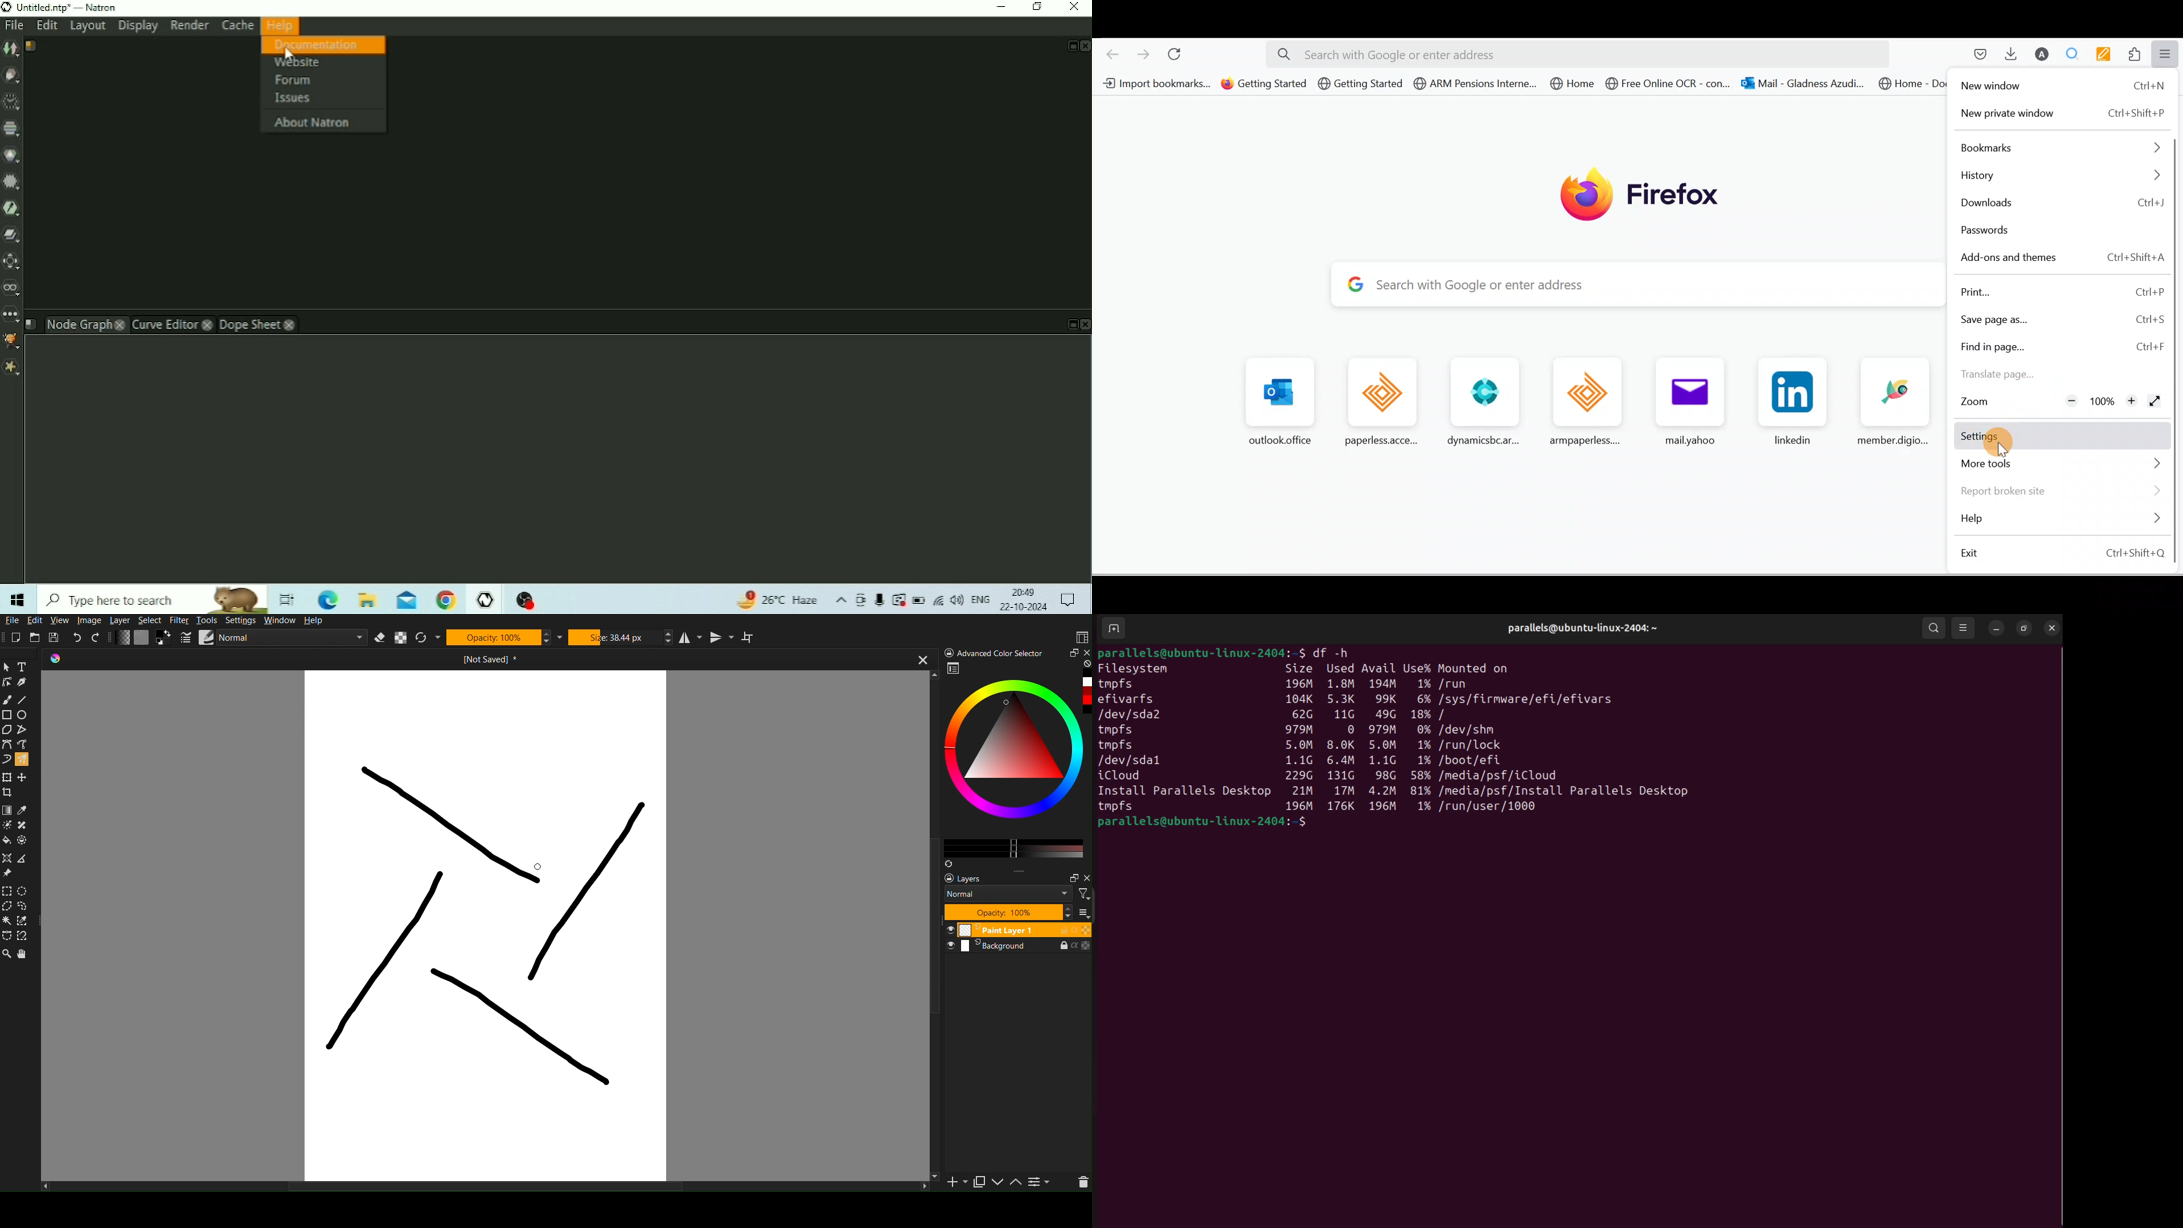 The image size is (2184, 1232). I want to click on 1.1.G, so click(1300, 761).